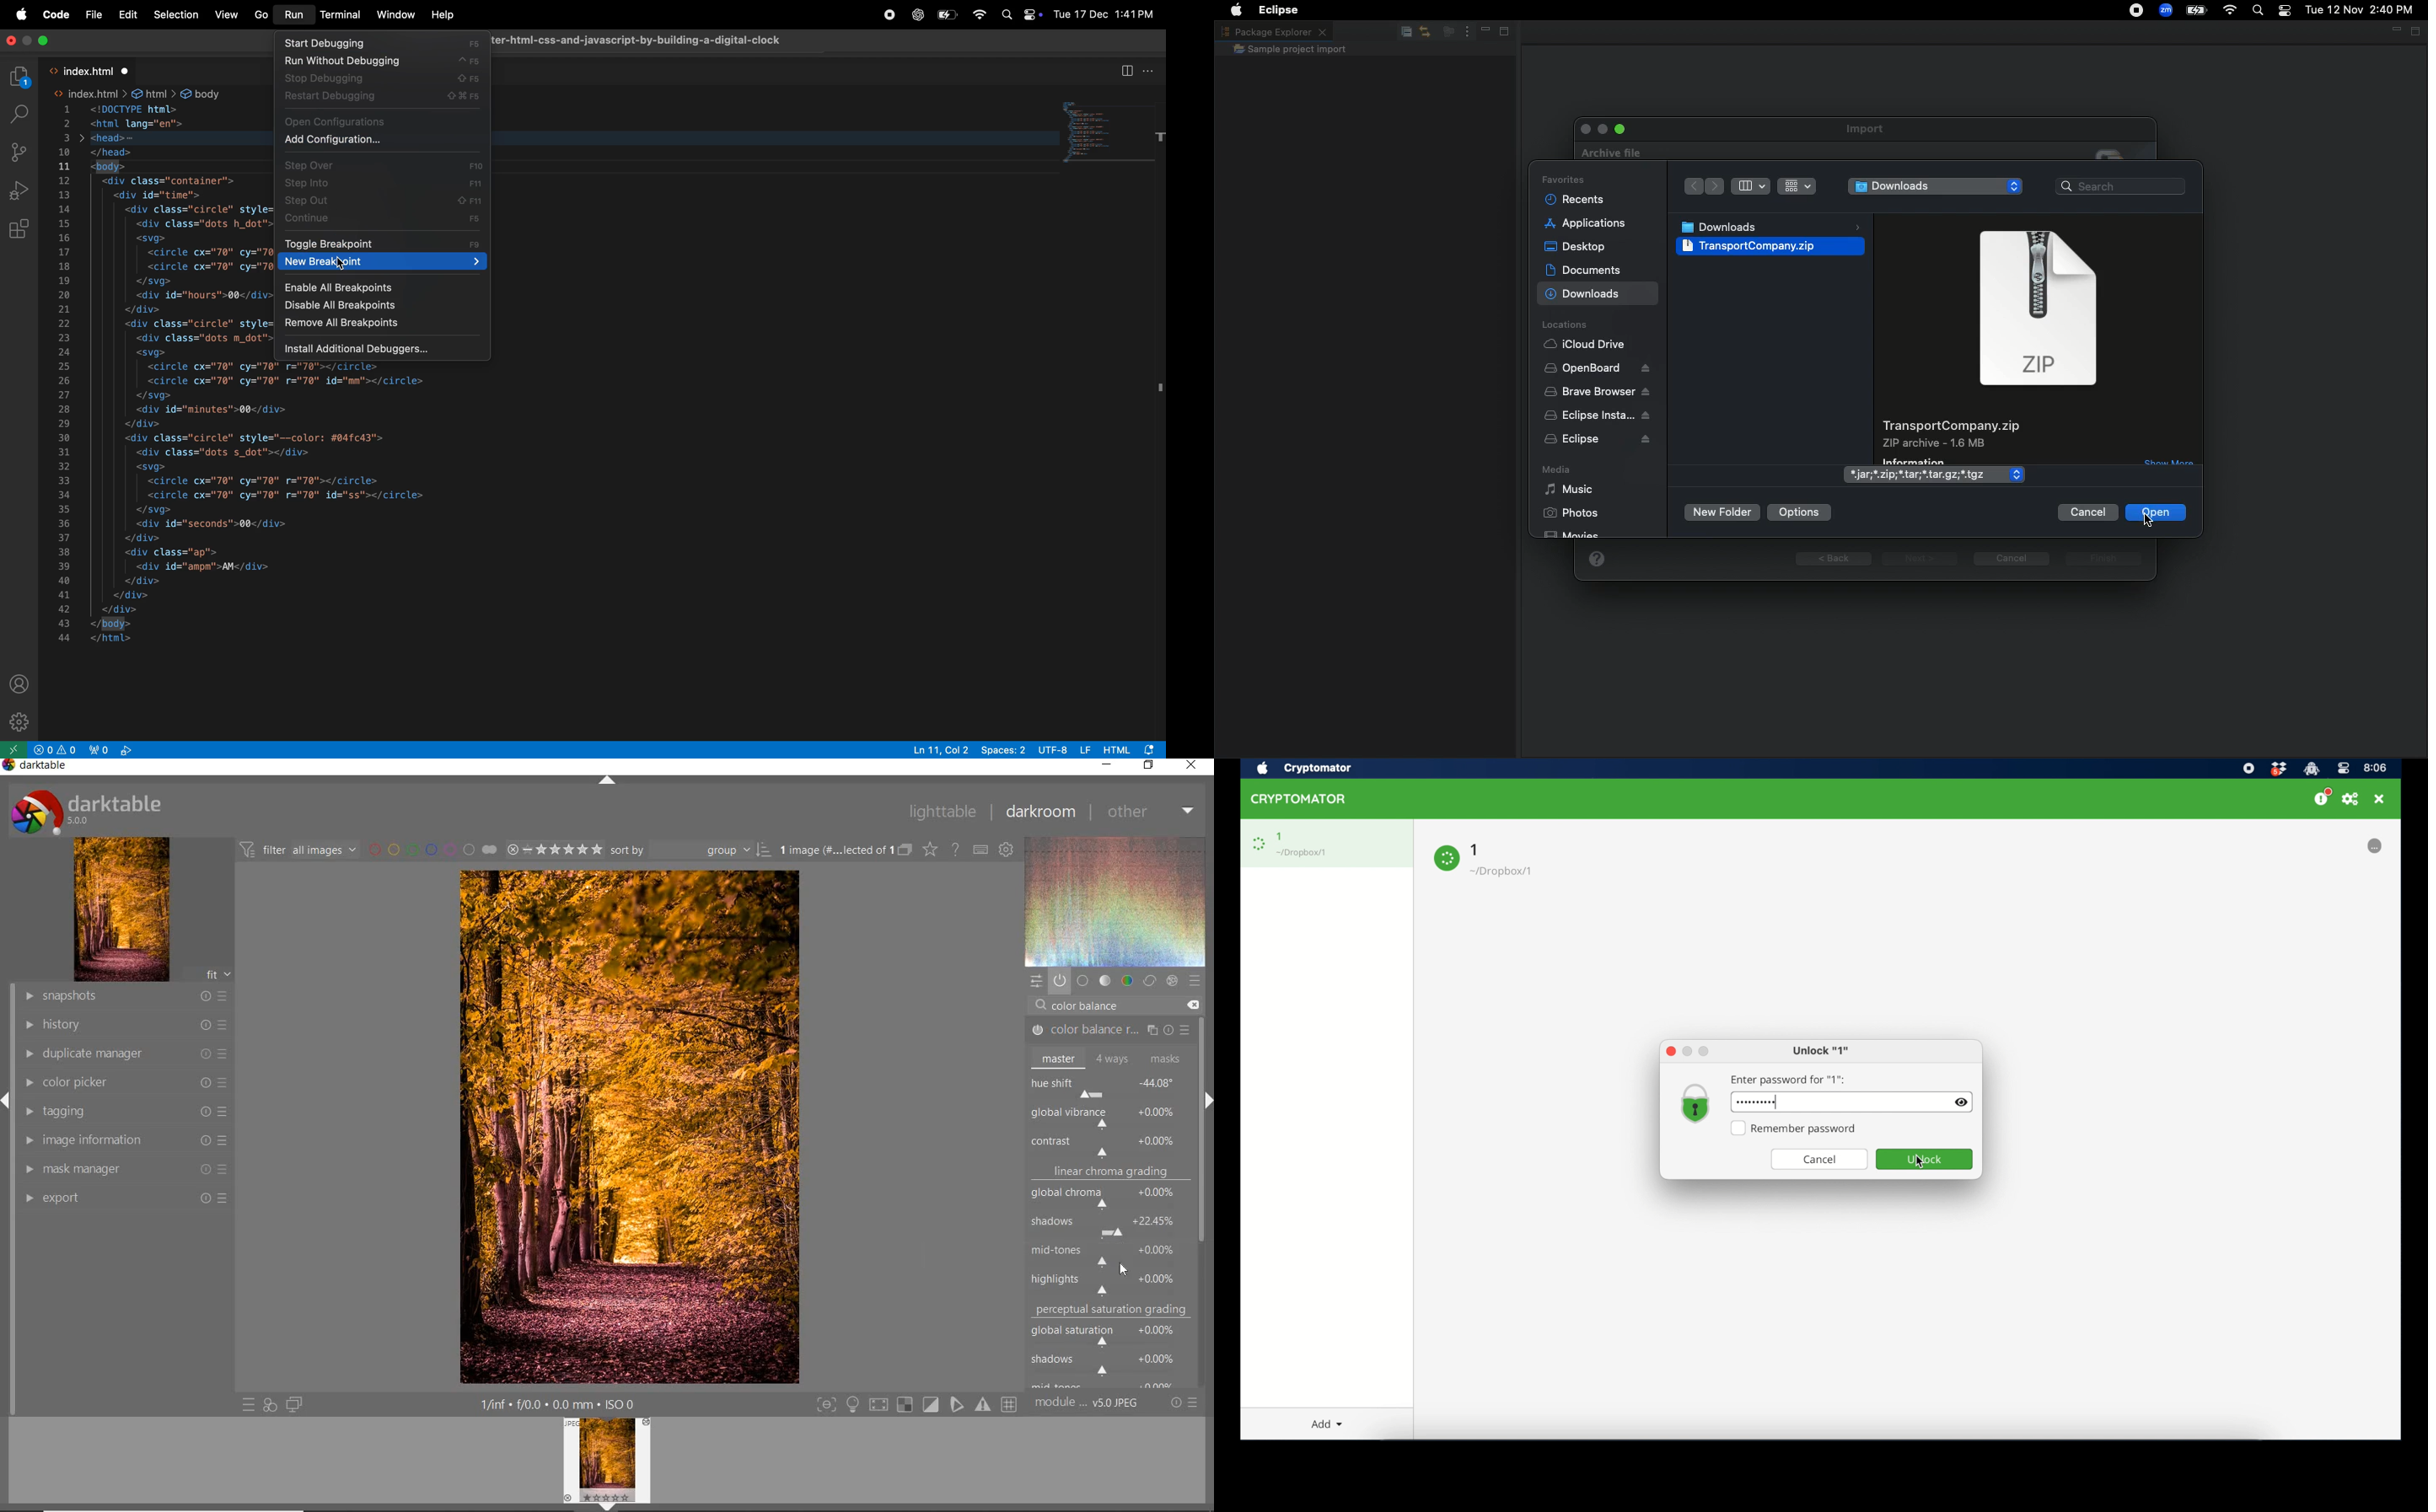  What do you see at coordinates (1607, 153) in the screenshot?
I see `archive file` at bounding box center [1607, 153].